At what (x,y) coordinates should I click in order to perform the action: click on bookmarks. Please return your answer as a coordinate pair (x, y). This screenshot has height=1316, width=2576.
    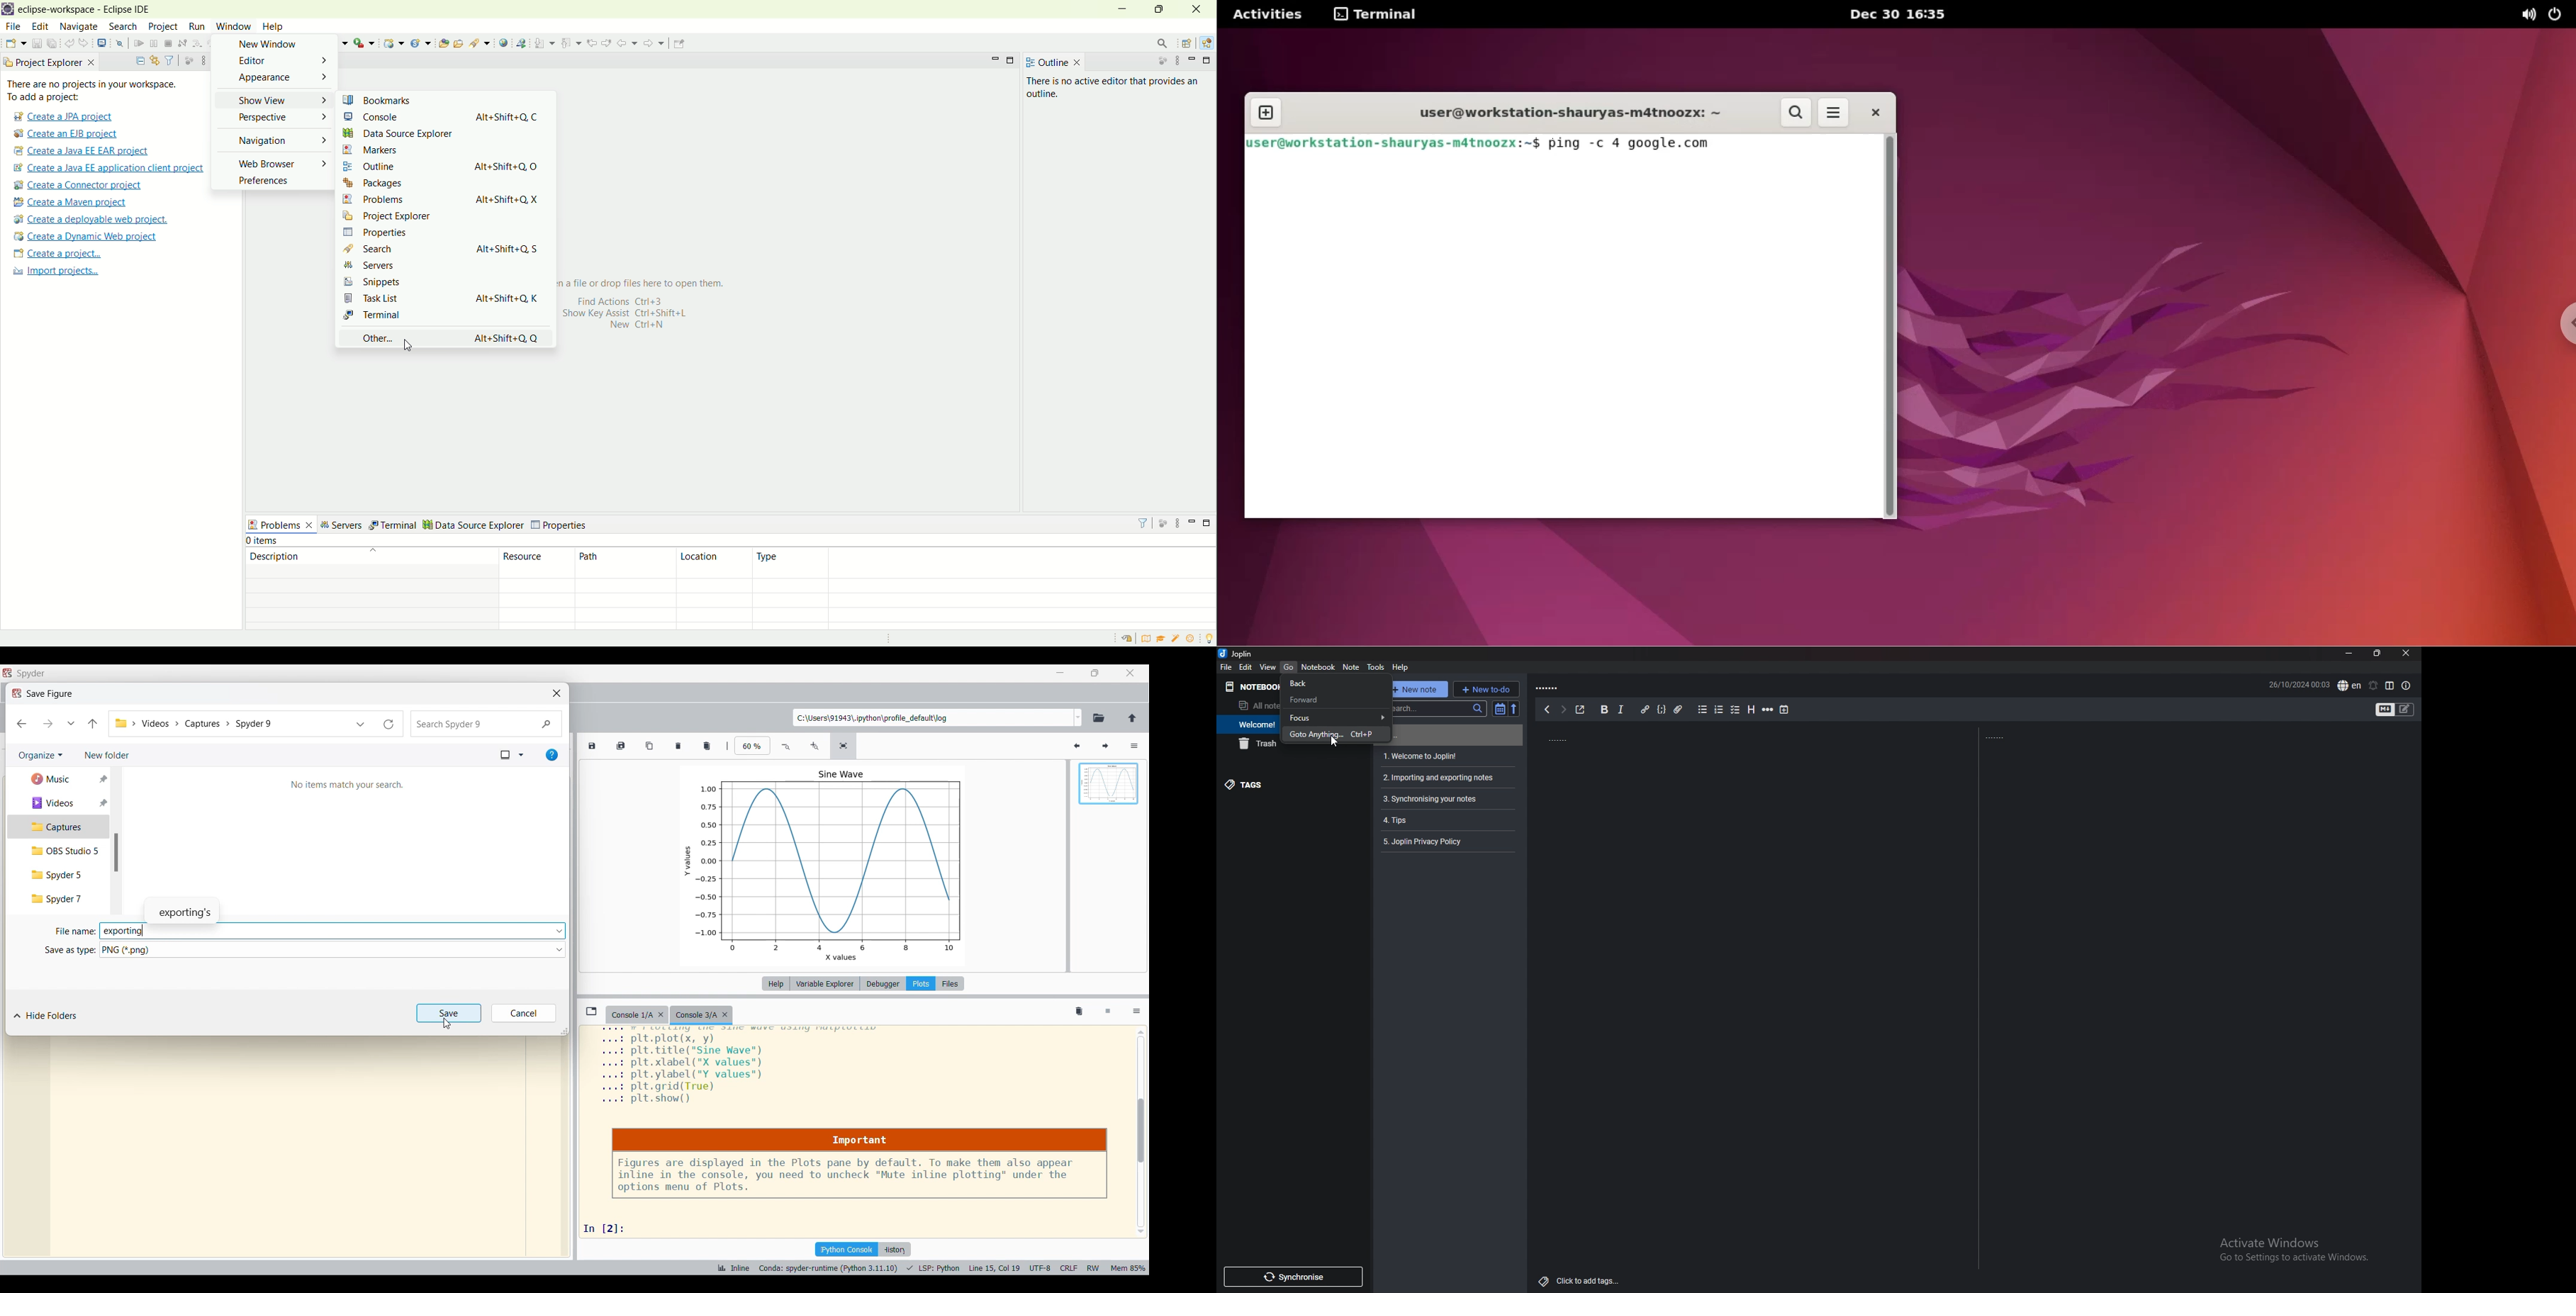
    Looking at the image, I should click on (395, 100).